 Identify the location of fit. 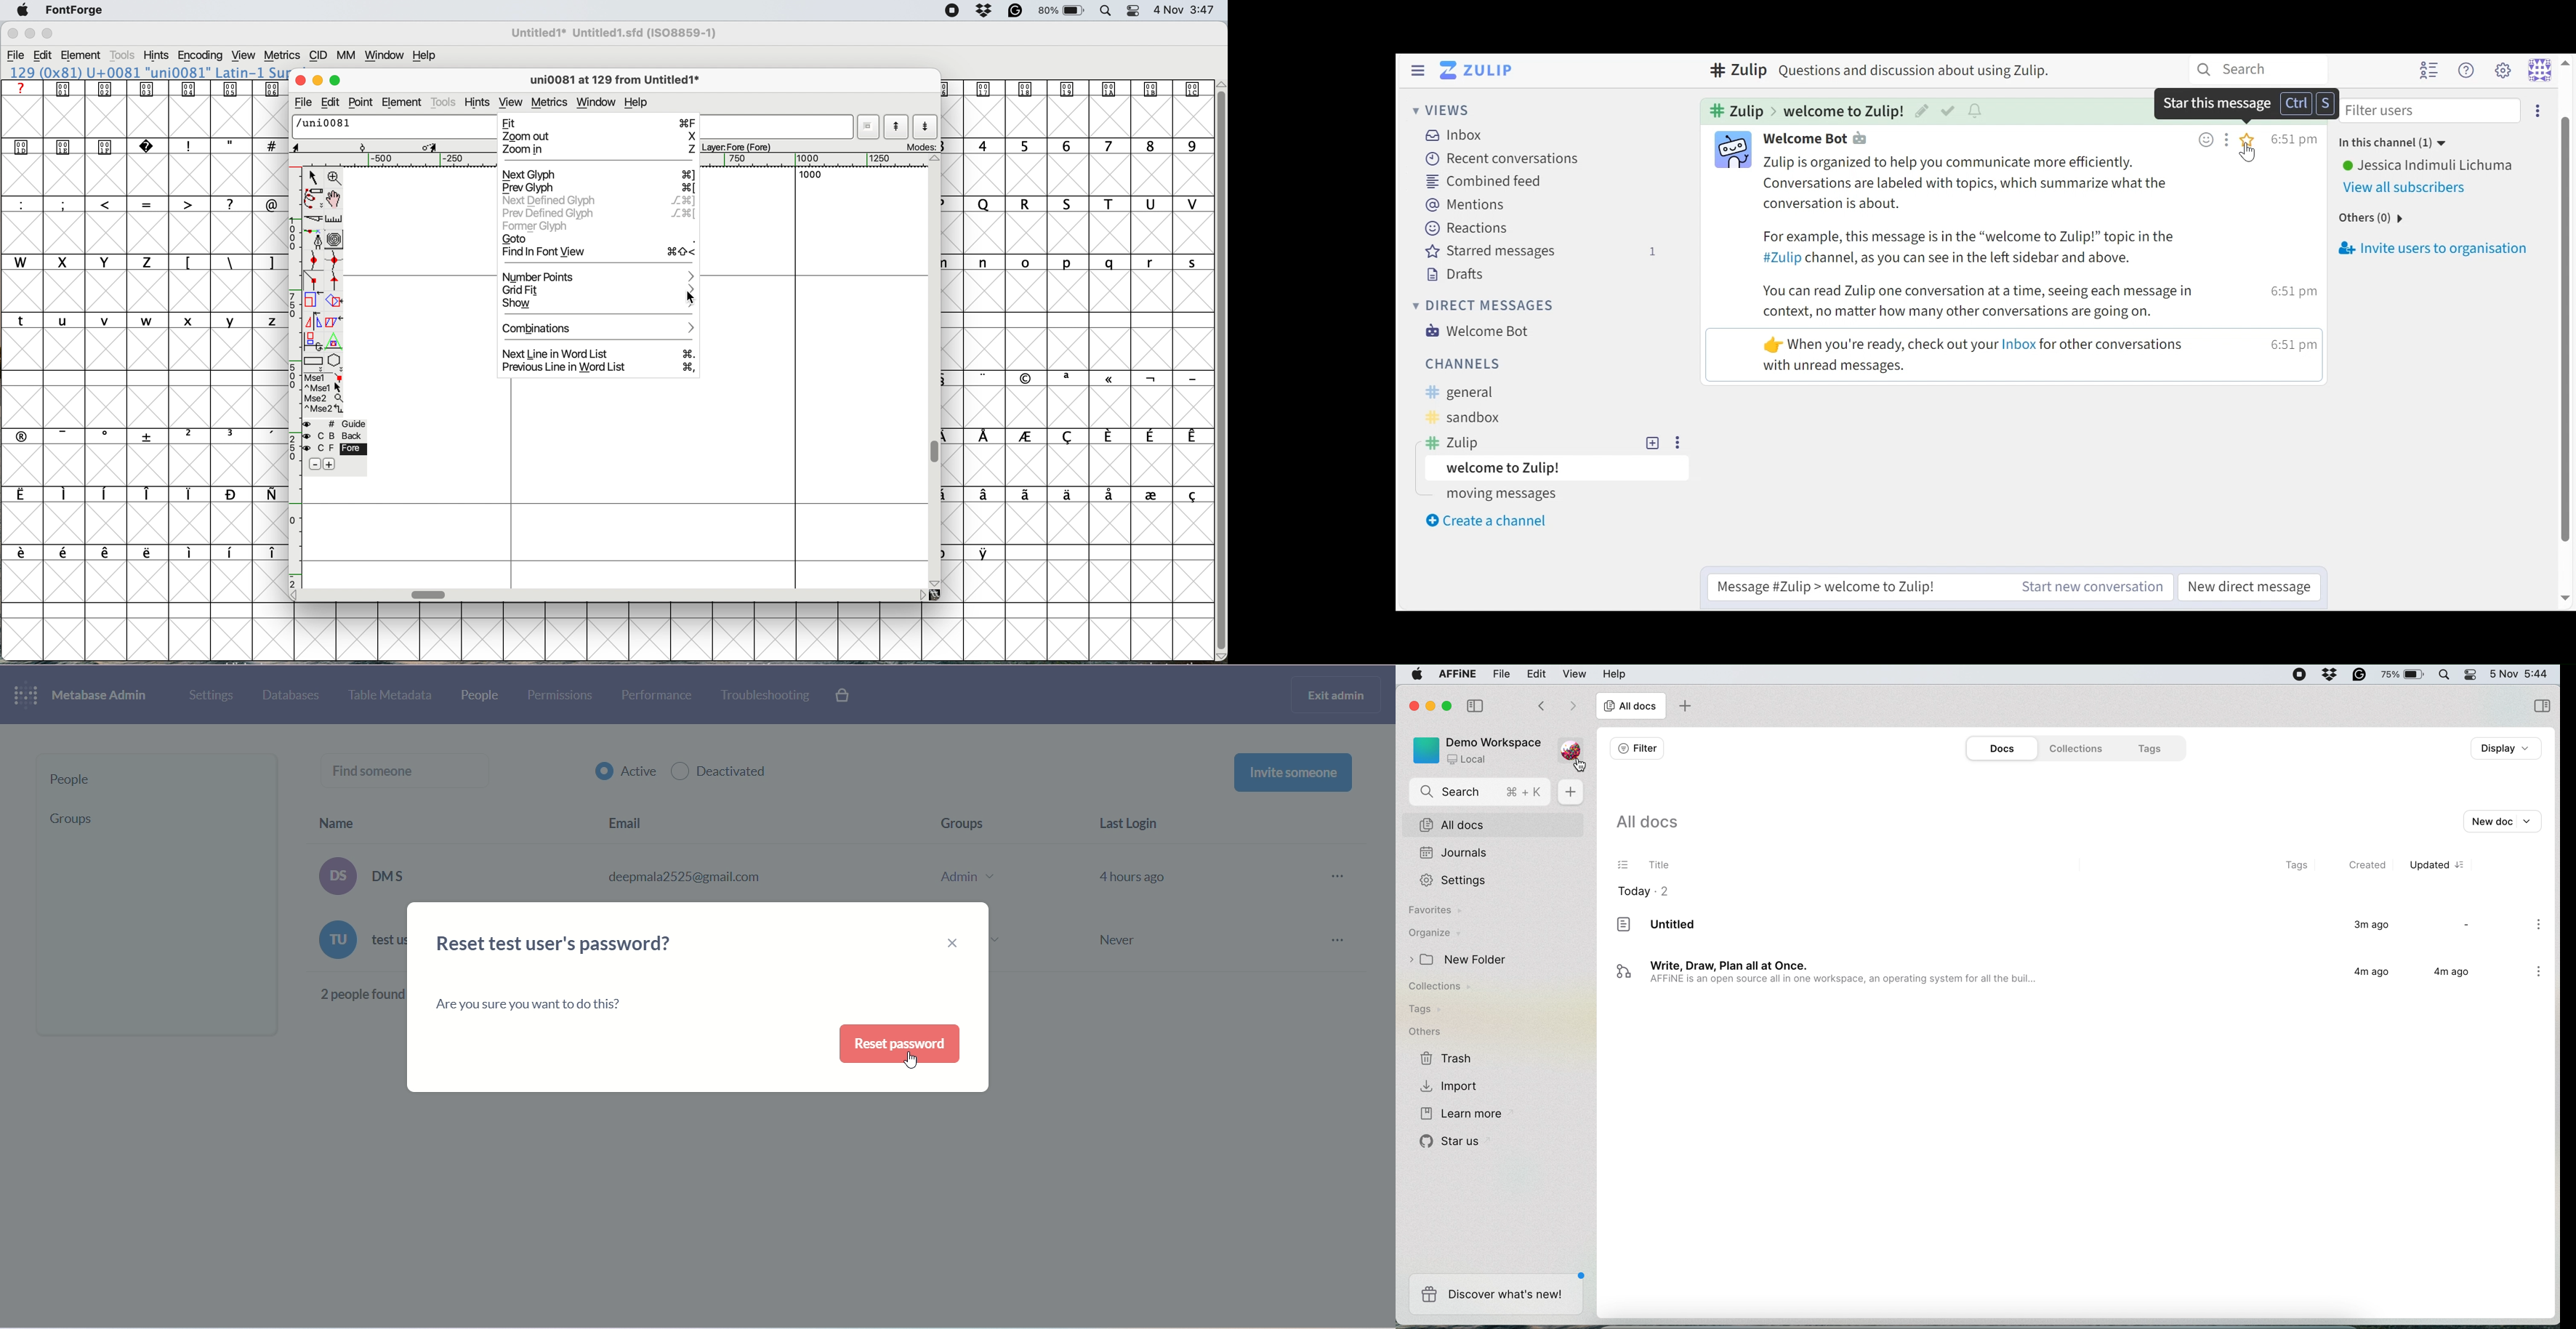
(599, 122).